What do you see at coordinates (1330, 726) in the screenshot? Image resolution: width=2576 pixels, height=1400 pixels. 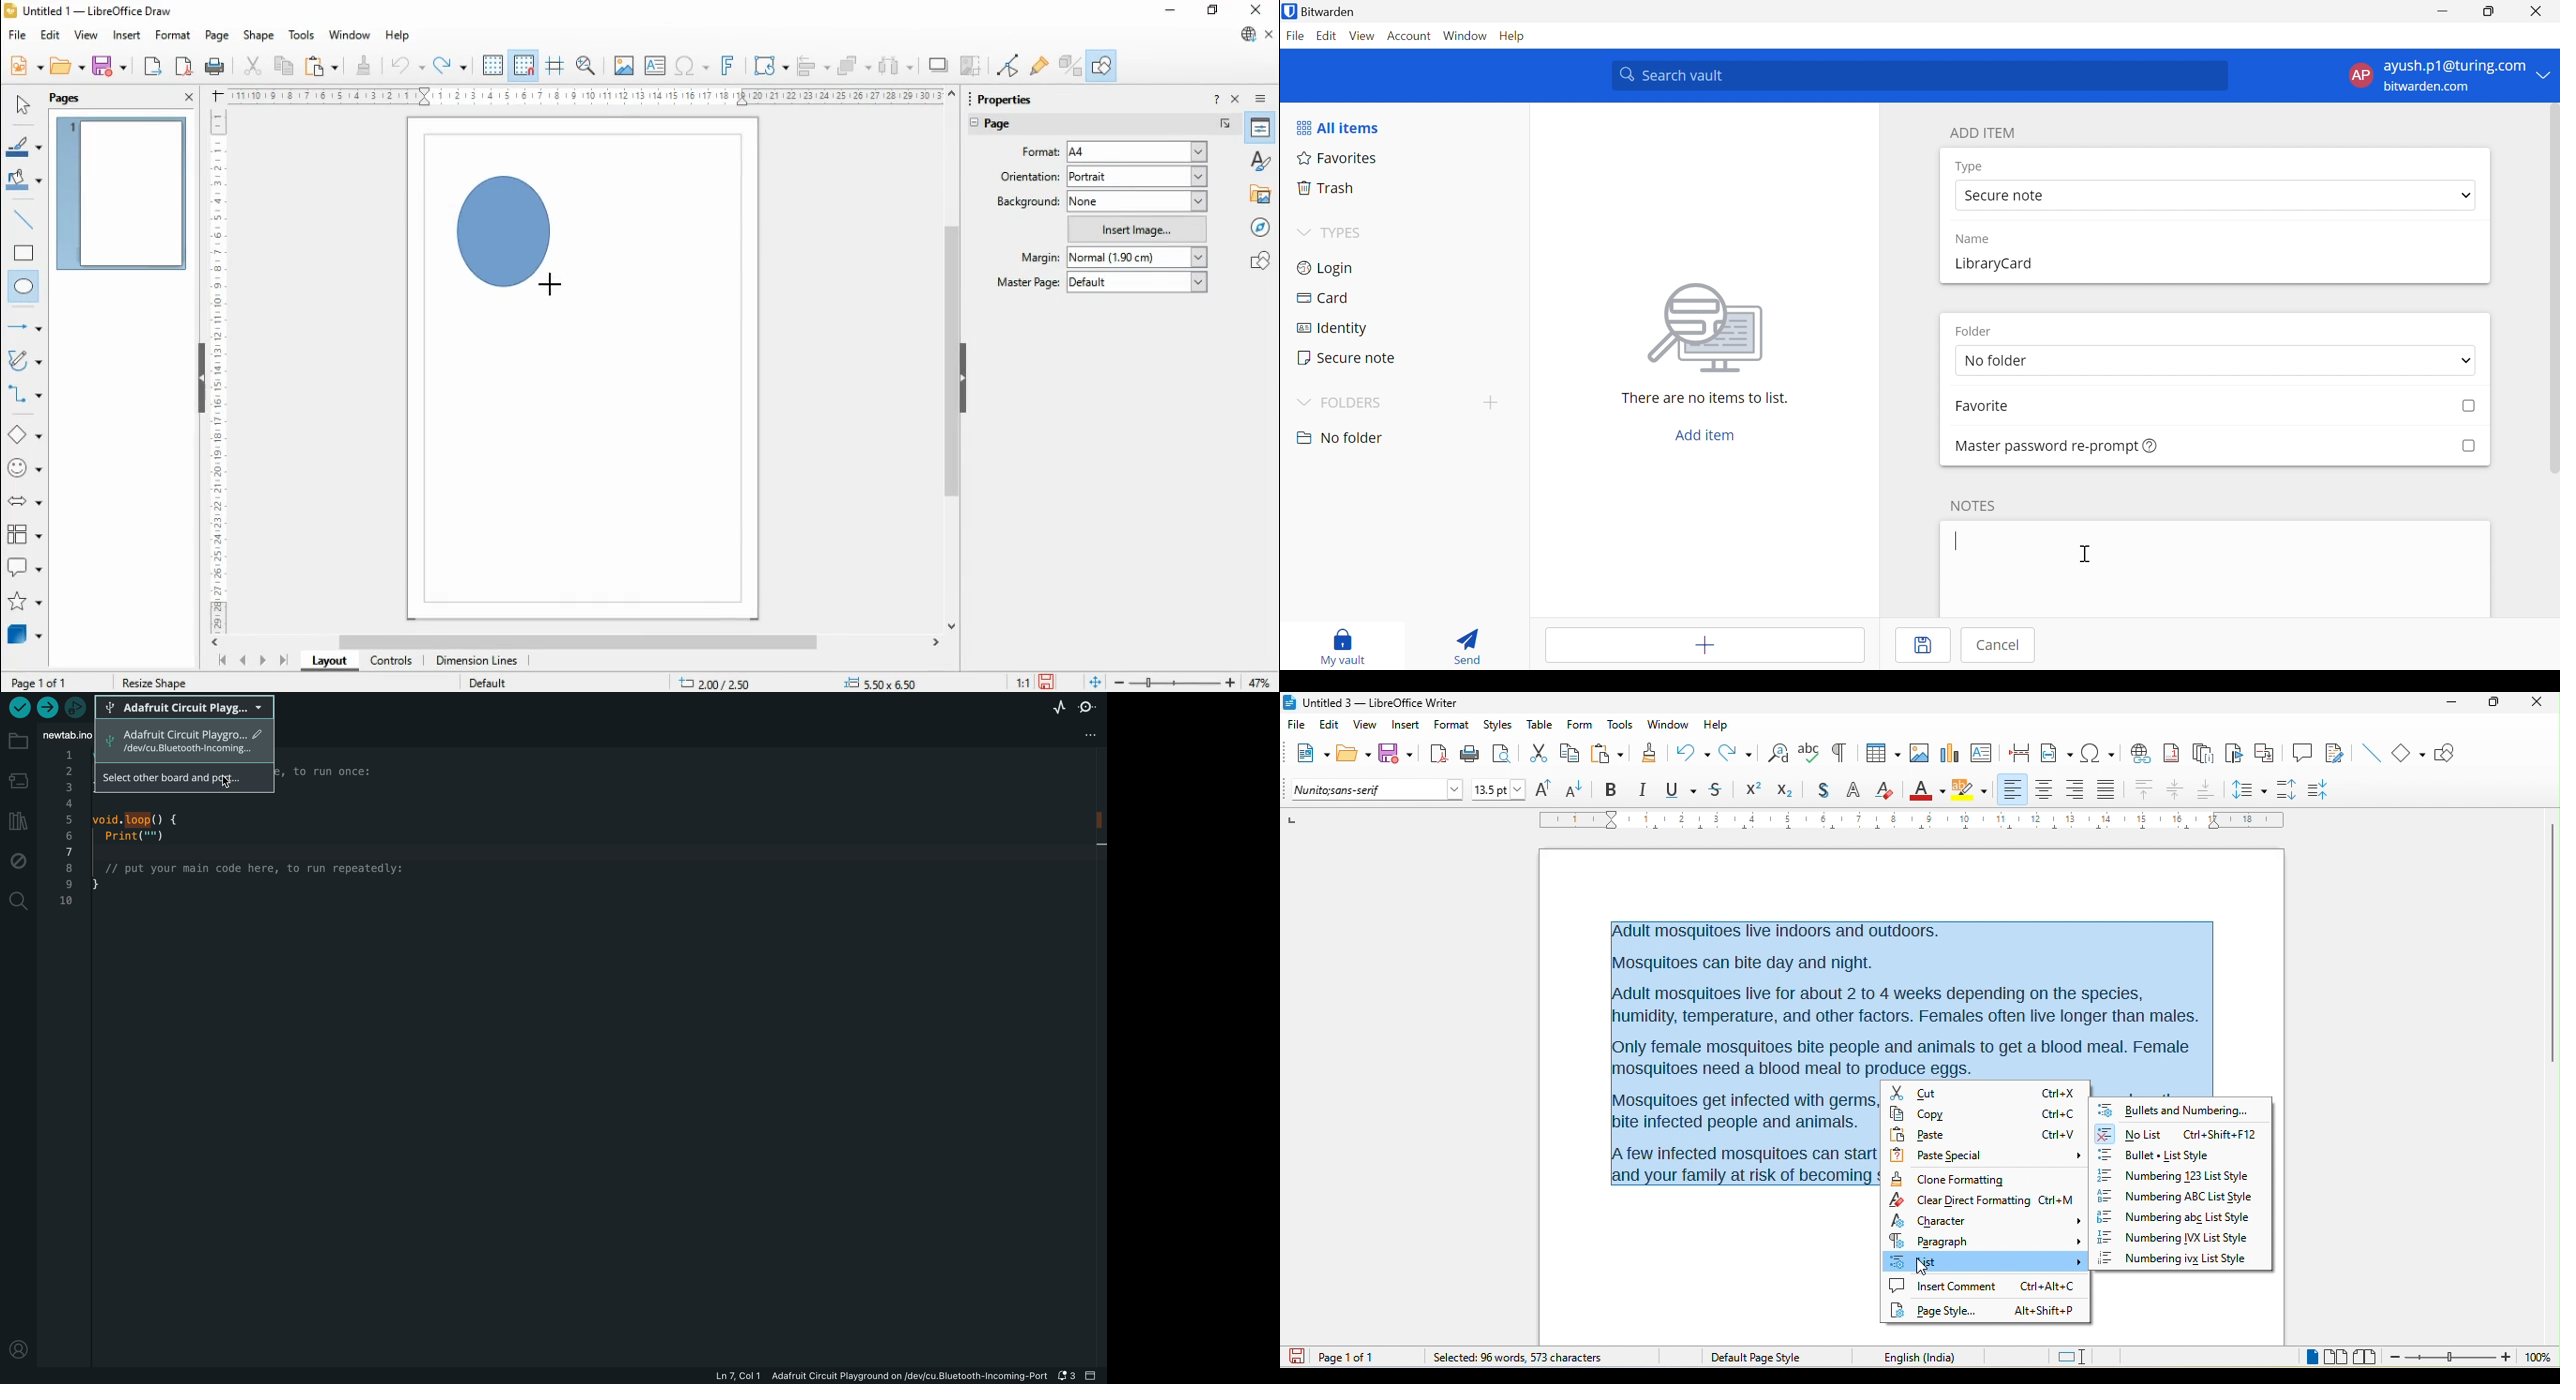 I see `edit` at bounding box center [1330, 726].